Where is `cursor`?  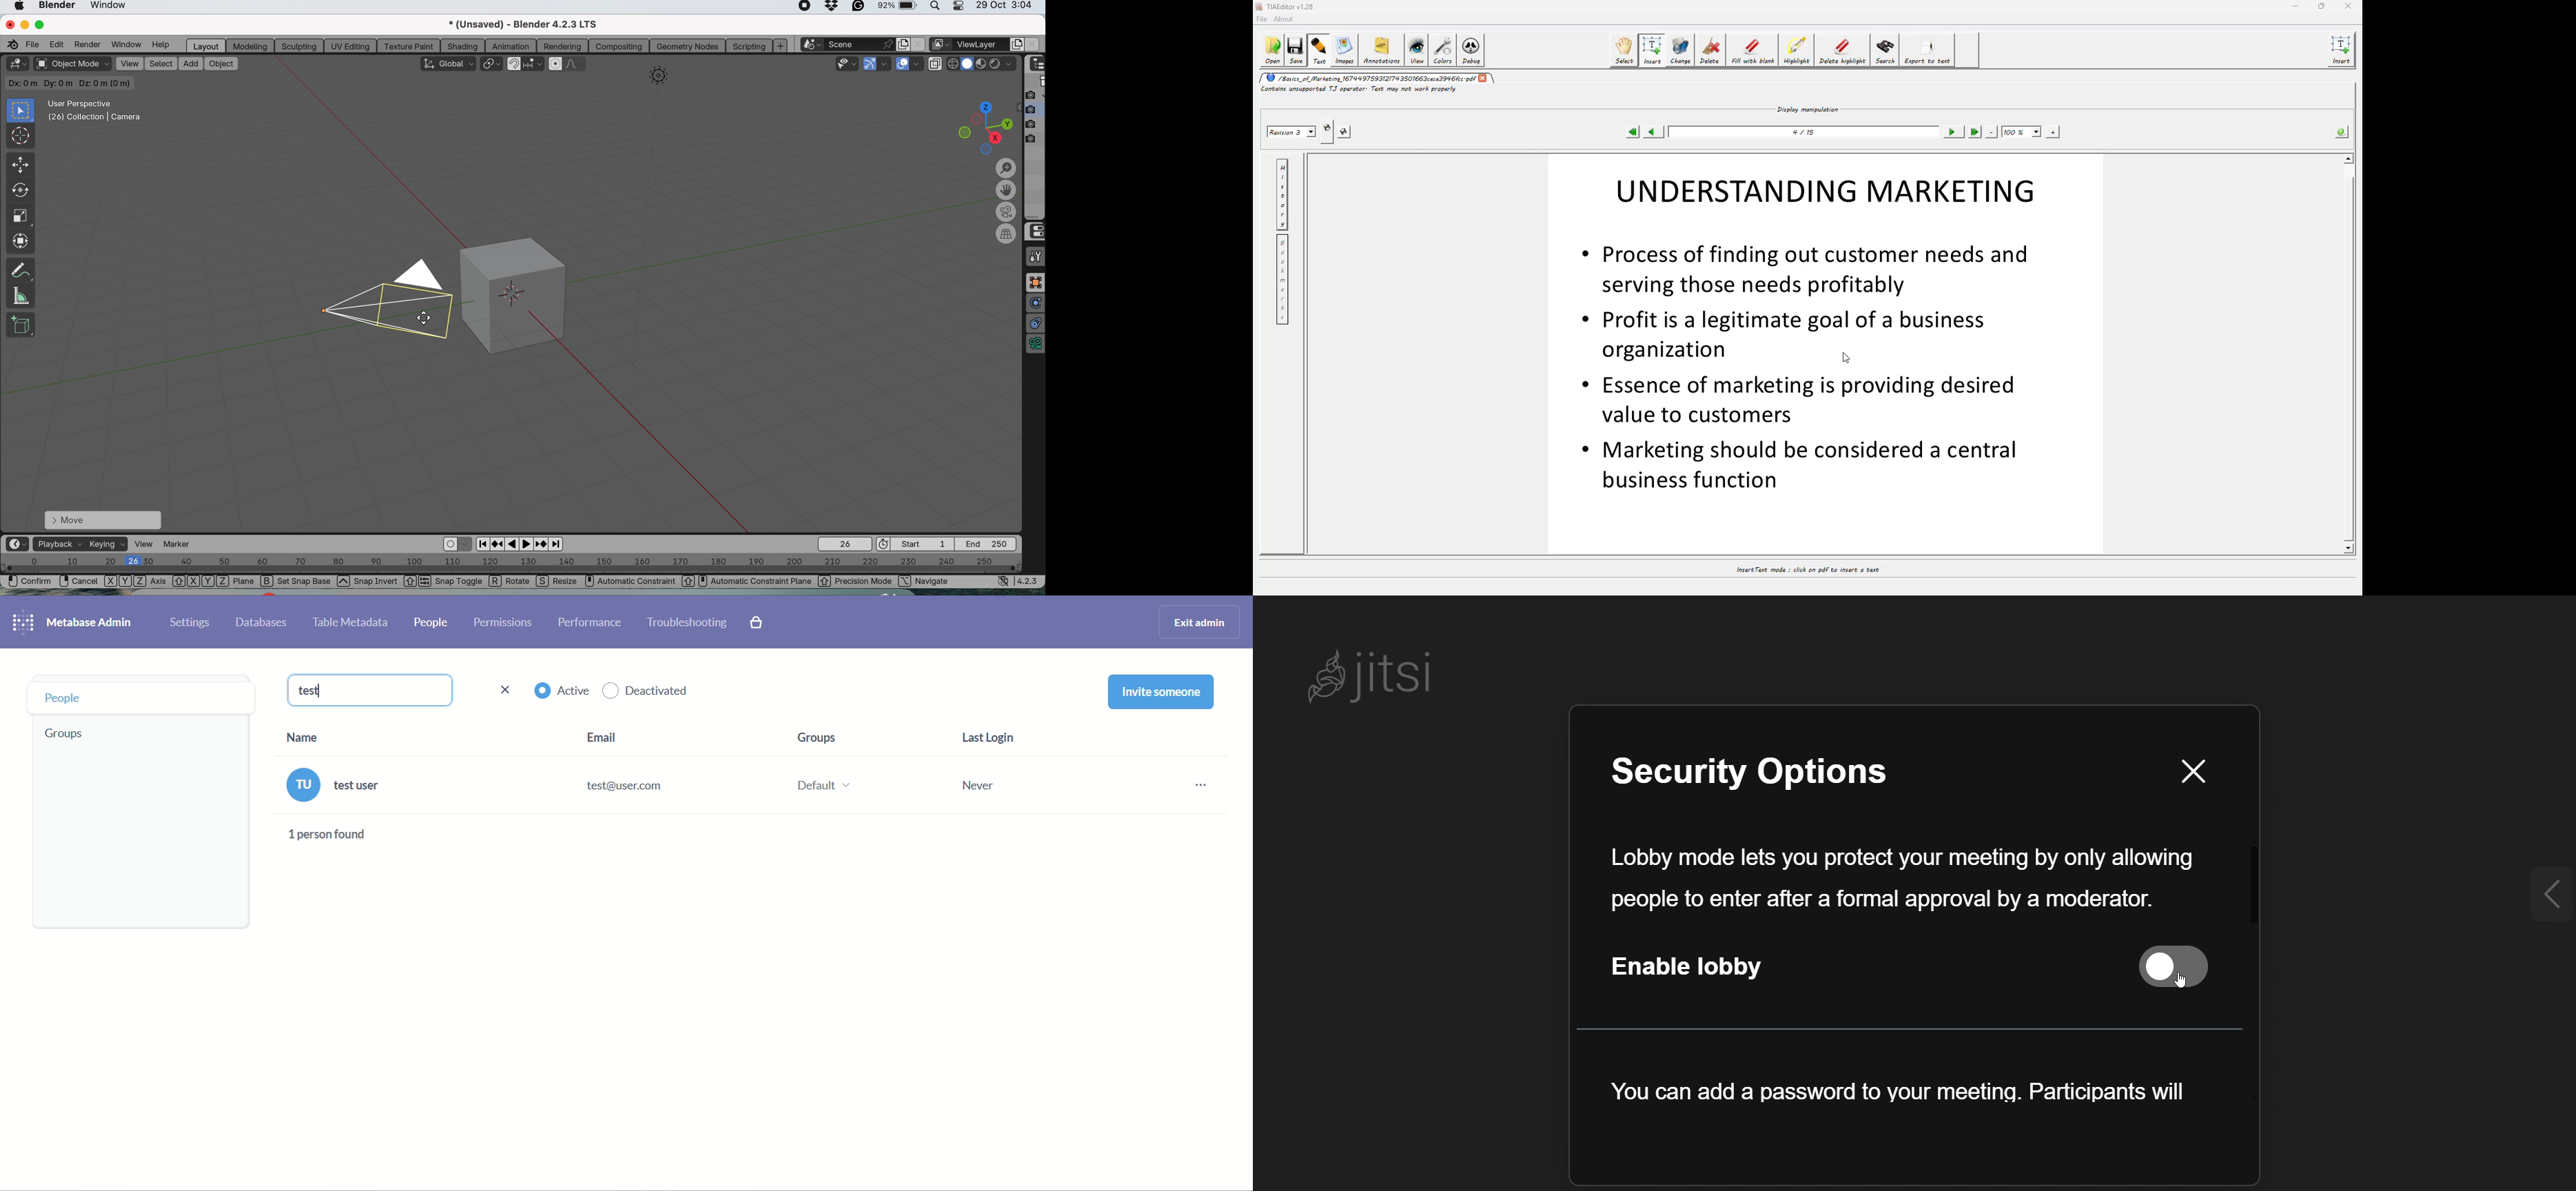 cursor is located at coordinates (2182, 995).